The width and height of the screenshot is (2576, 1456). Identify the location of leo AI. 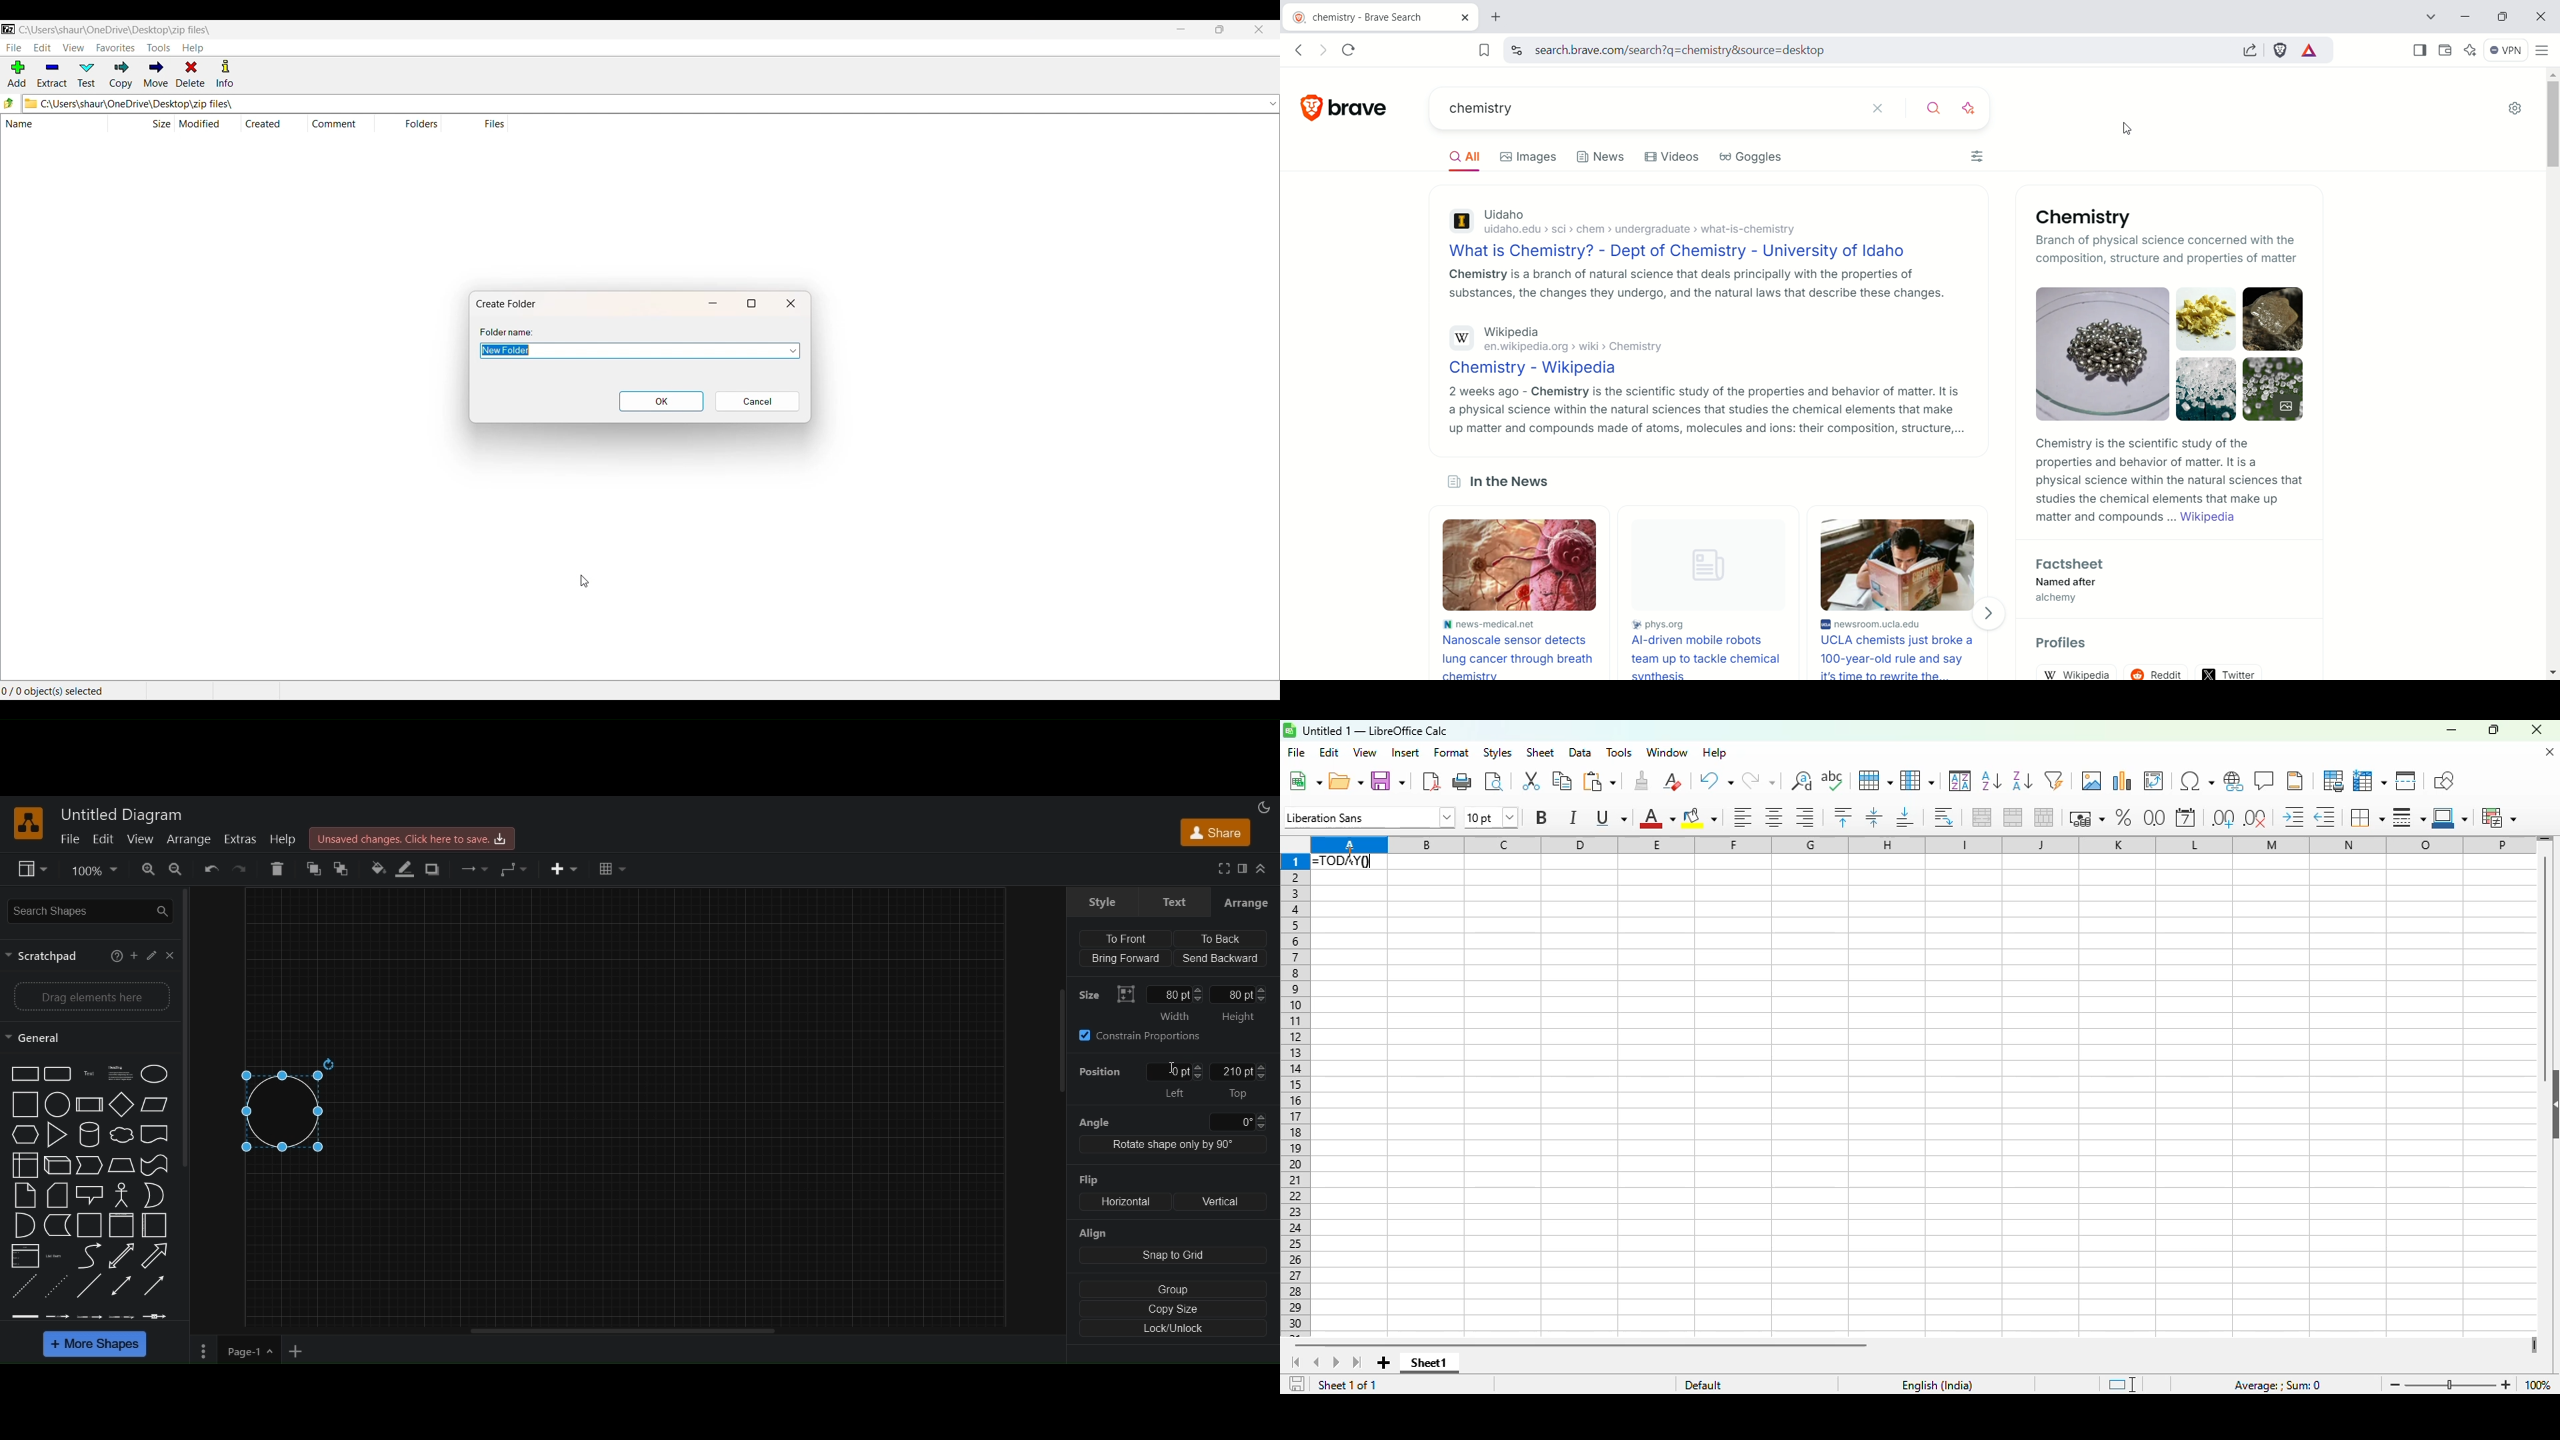
(2473, 49).